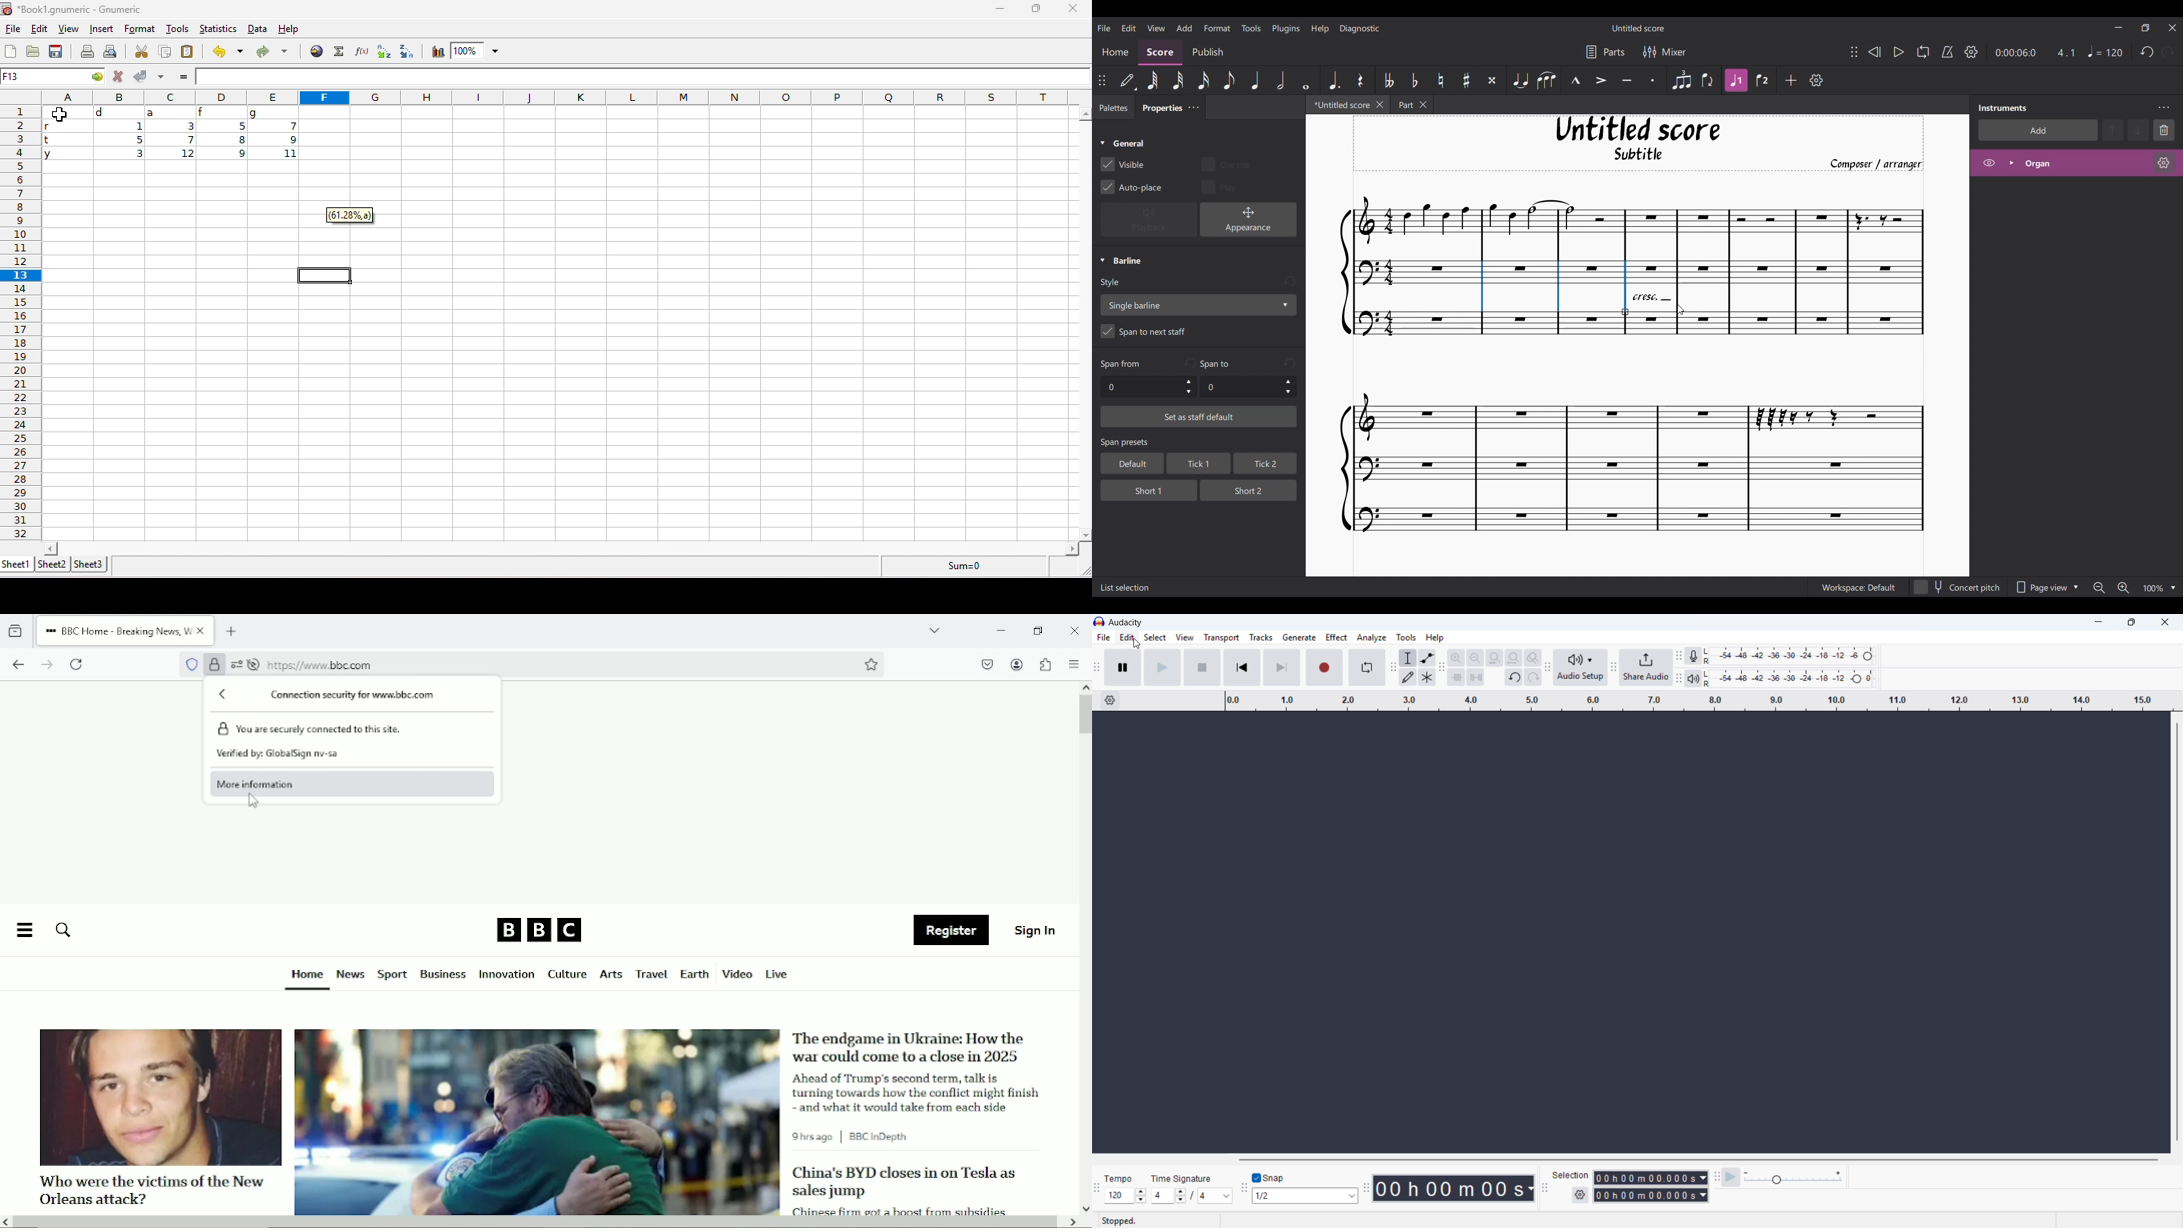 The image size is (2184, 1232). What do you see at coordinates (1638, 129) in the screenshot?
I see `Untitled Score` at bounding box center [1638, 129].